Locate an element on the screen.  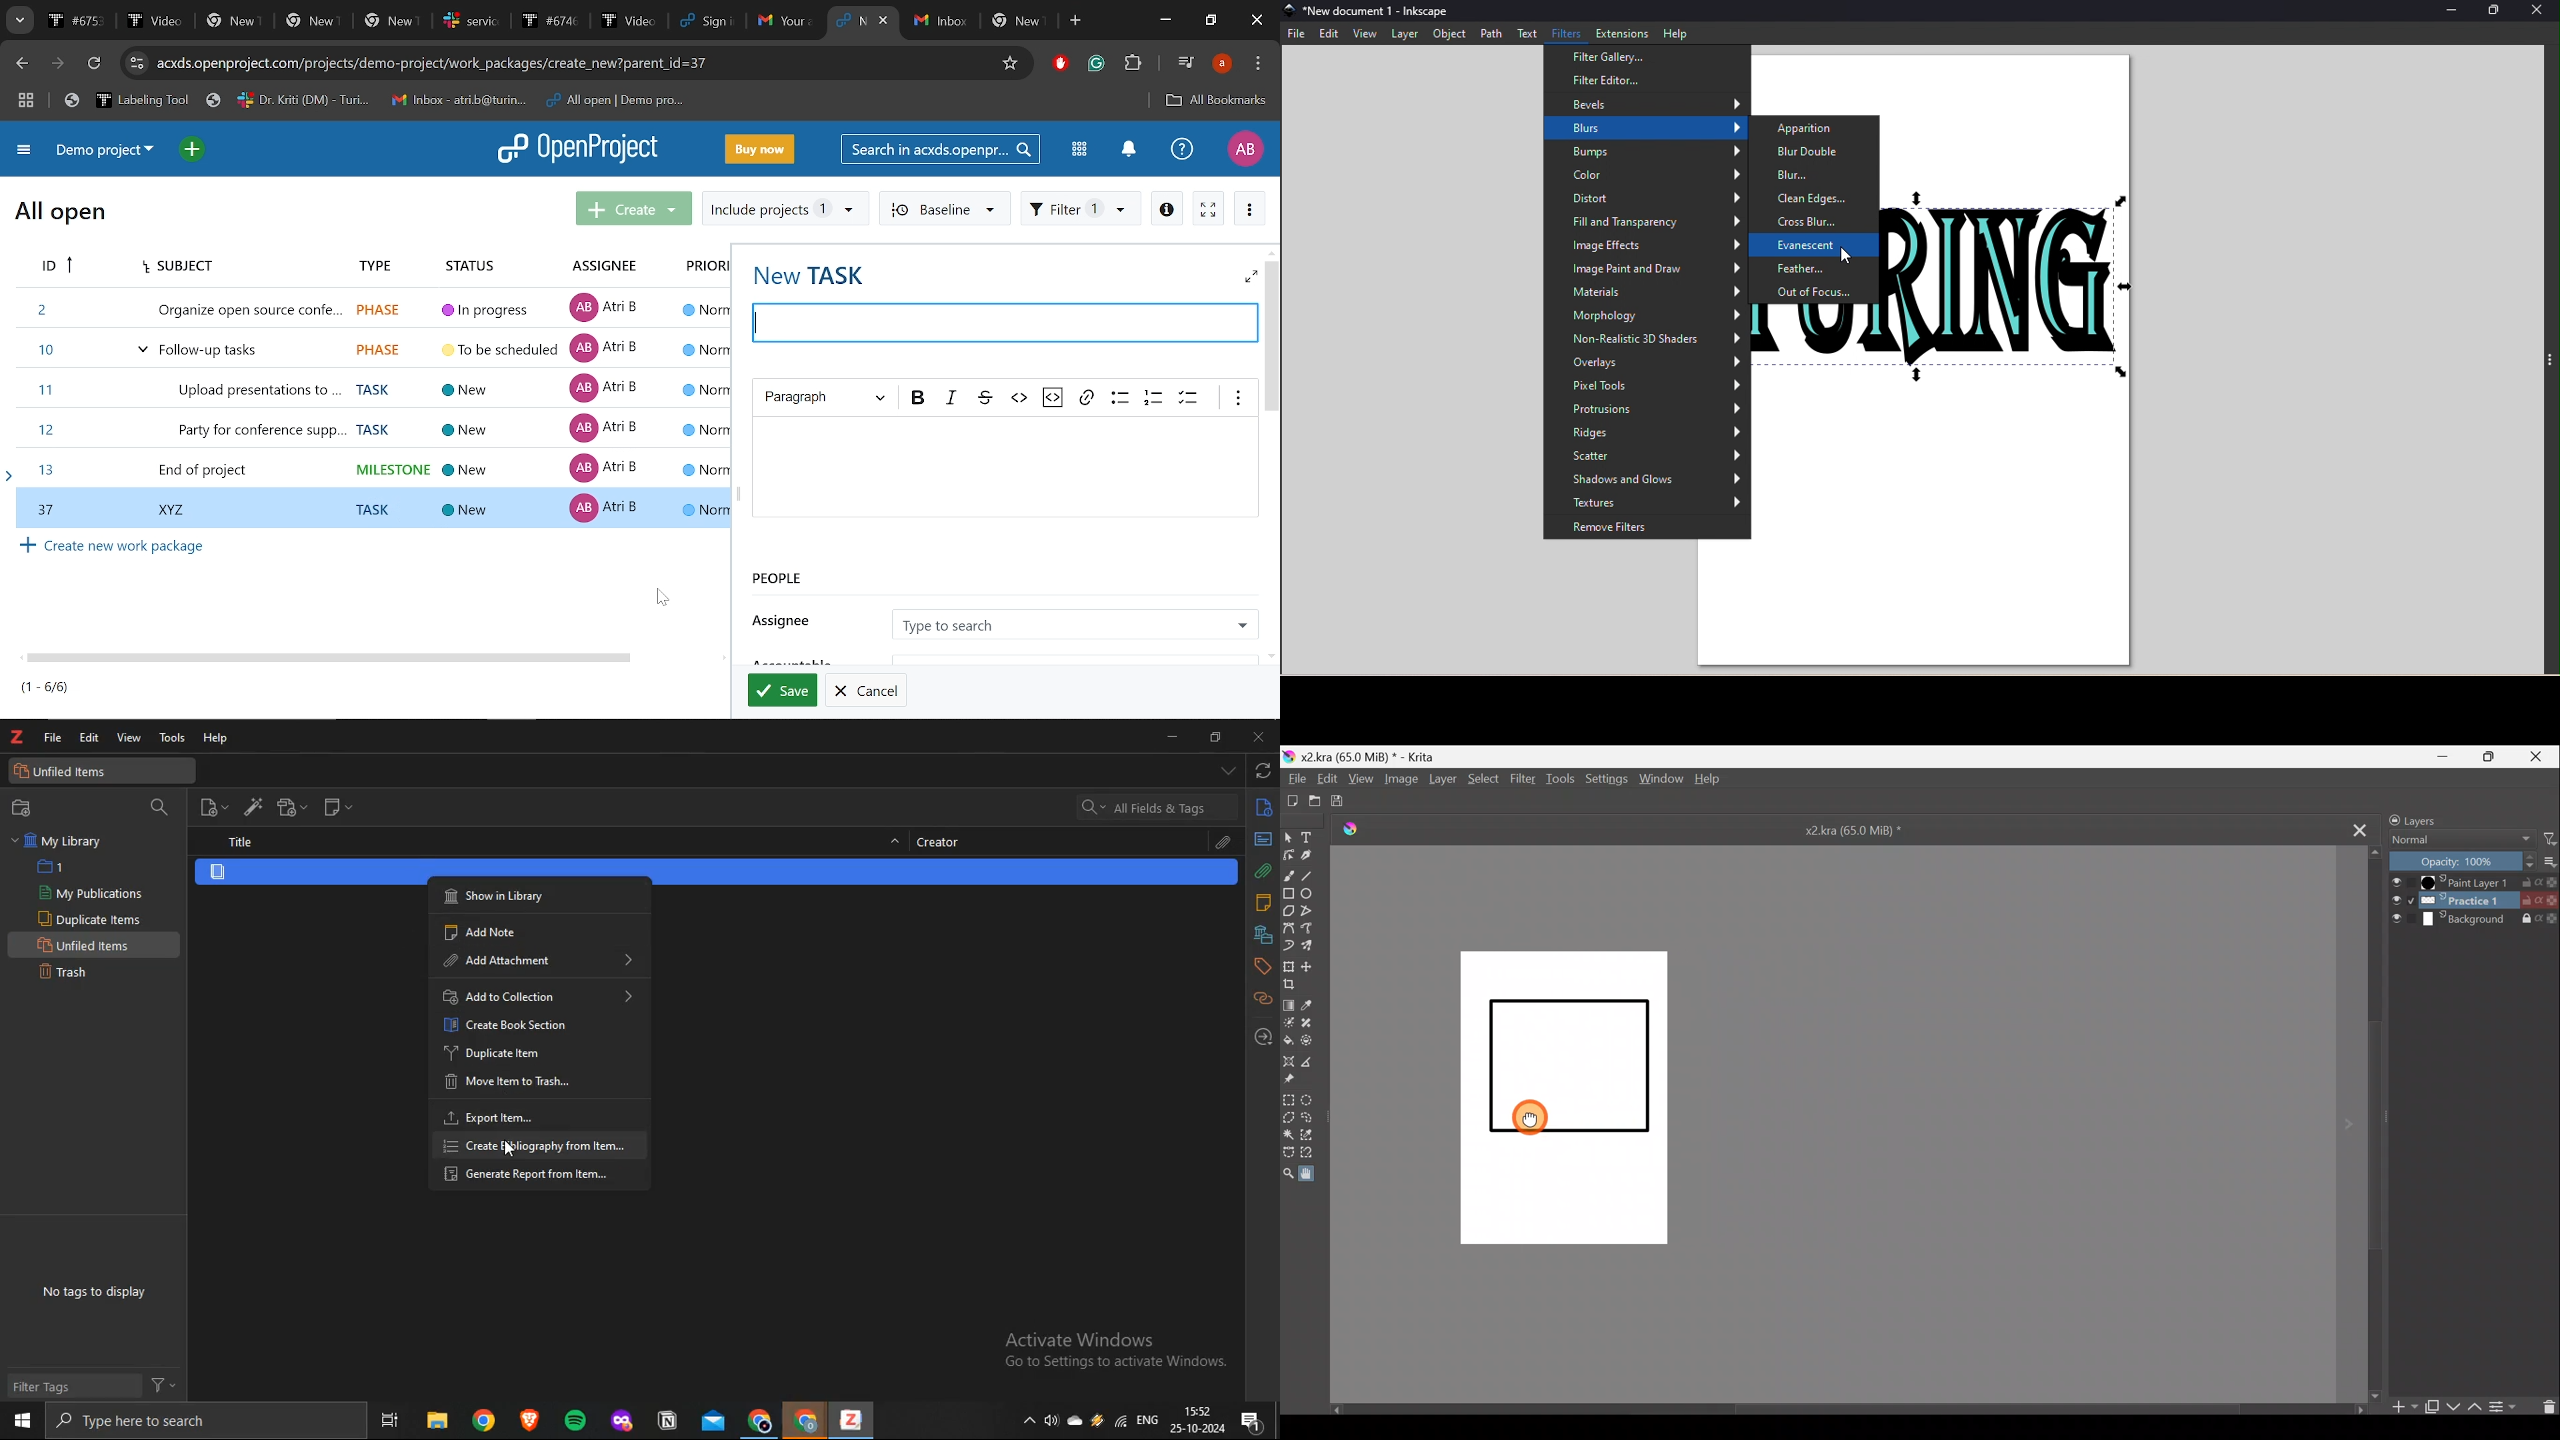
‘Add Note is located at coordinates (490, 934).